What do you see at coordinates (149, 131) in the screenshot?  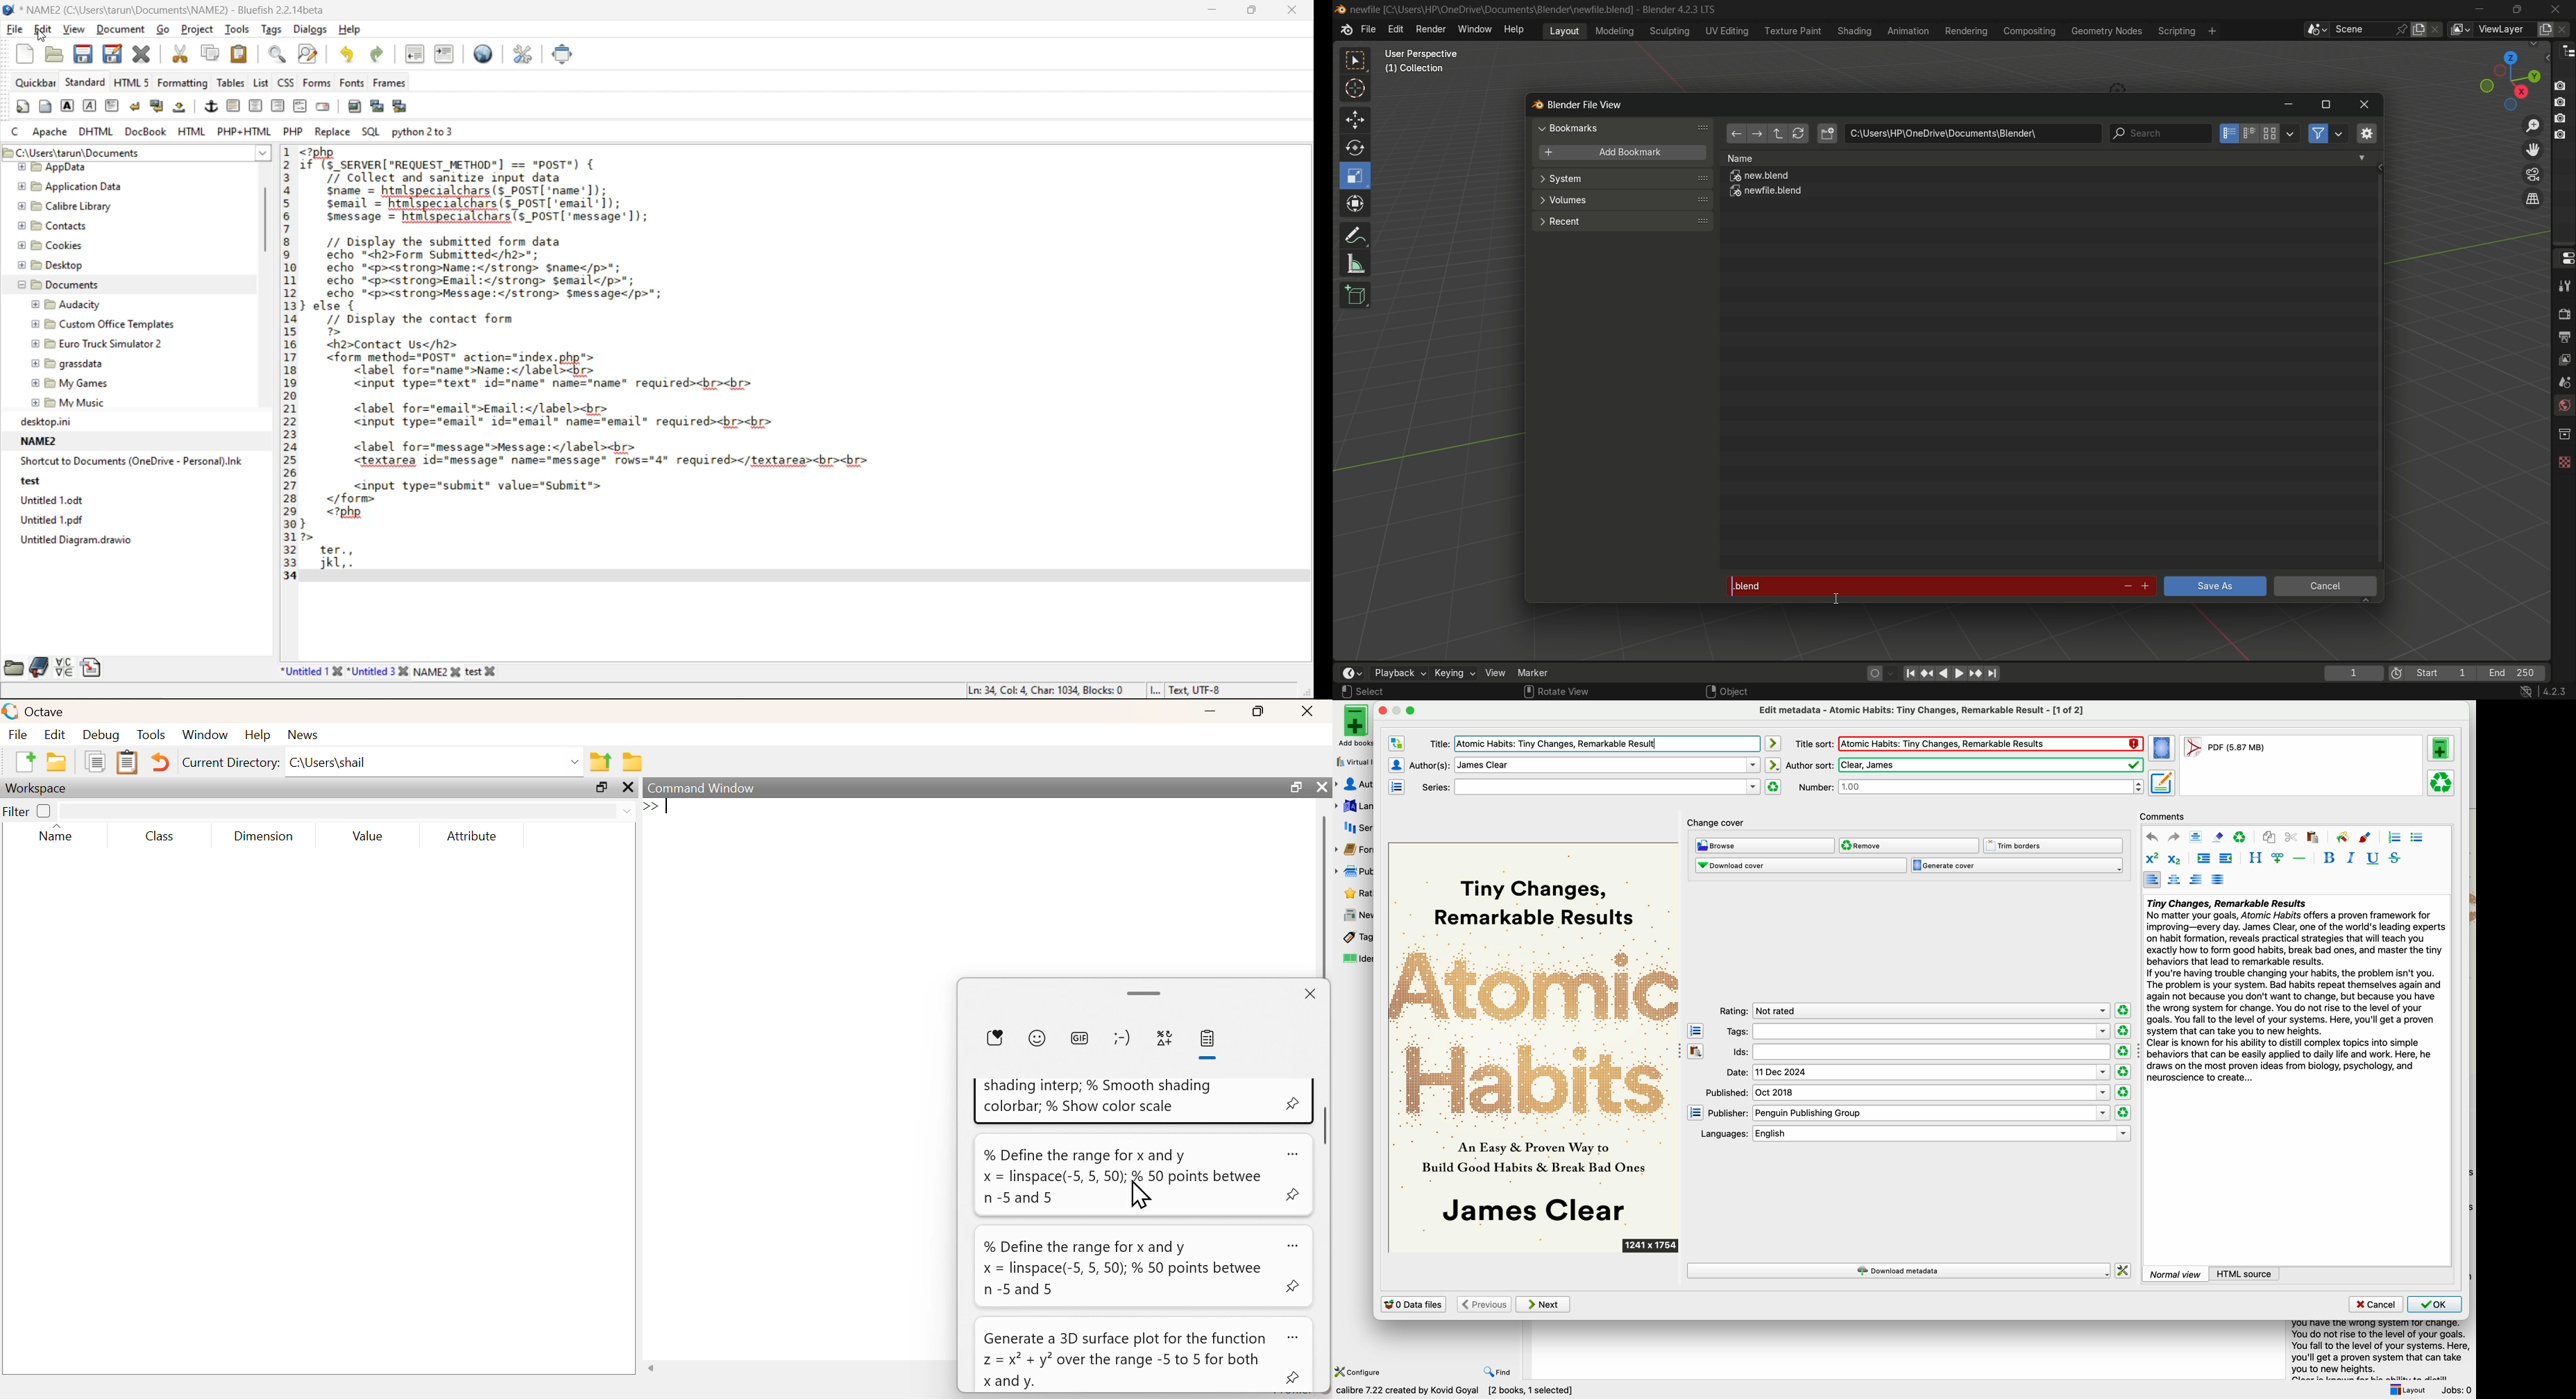 I see `docbook` at bounding box center [149, 131].